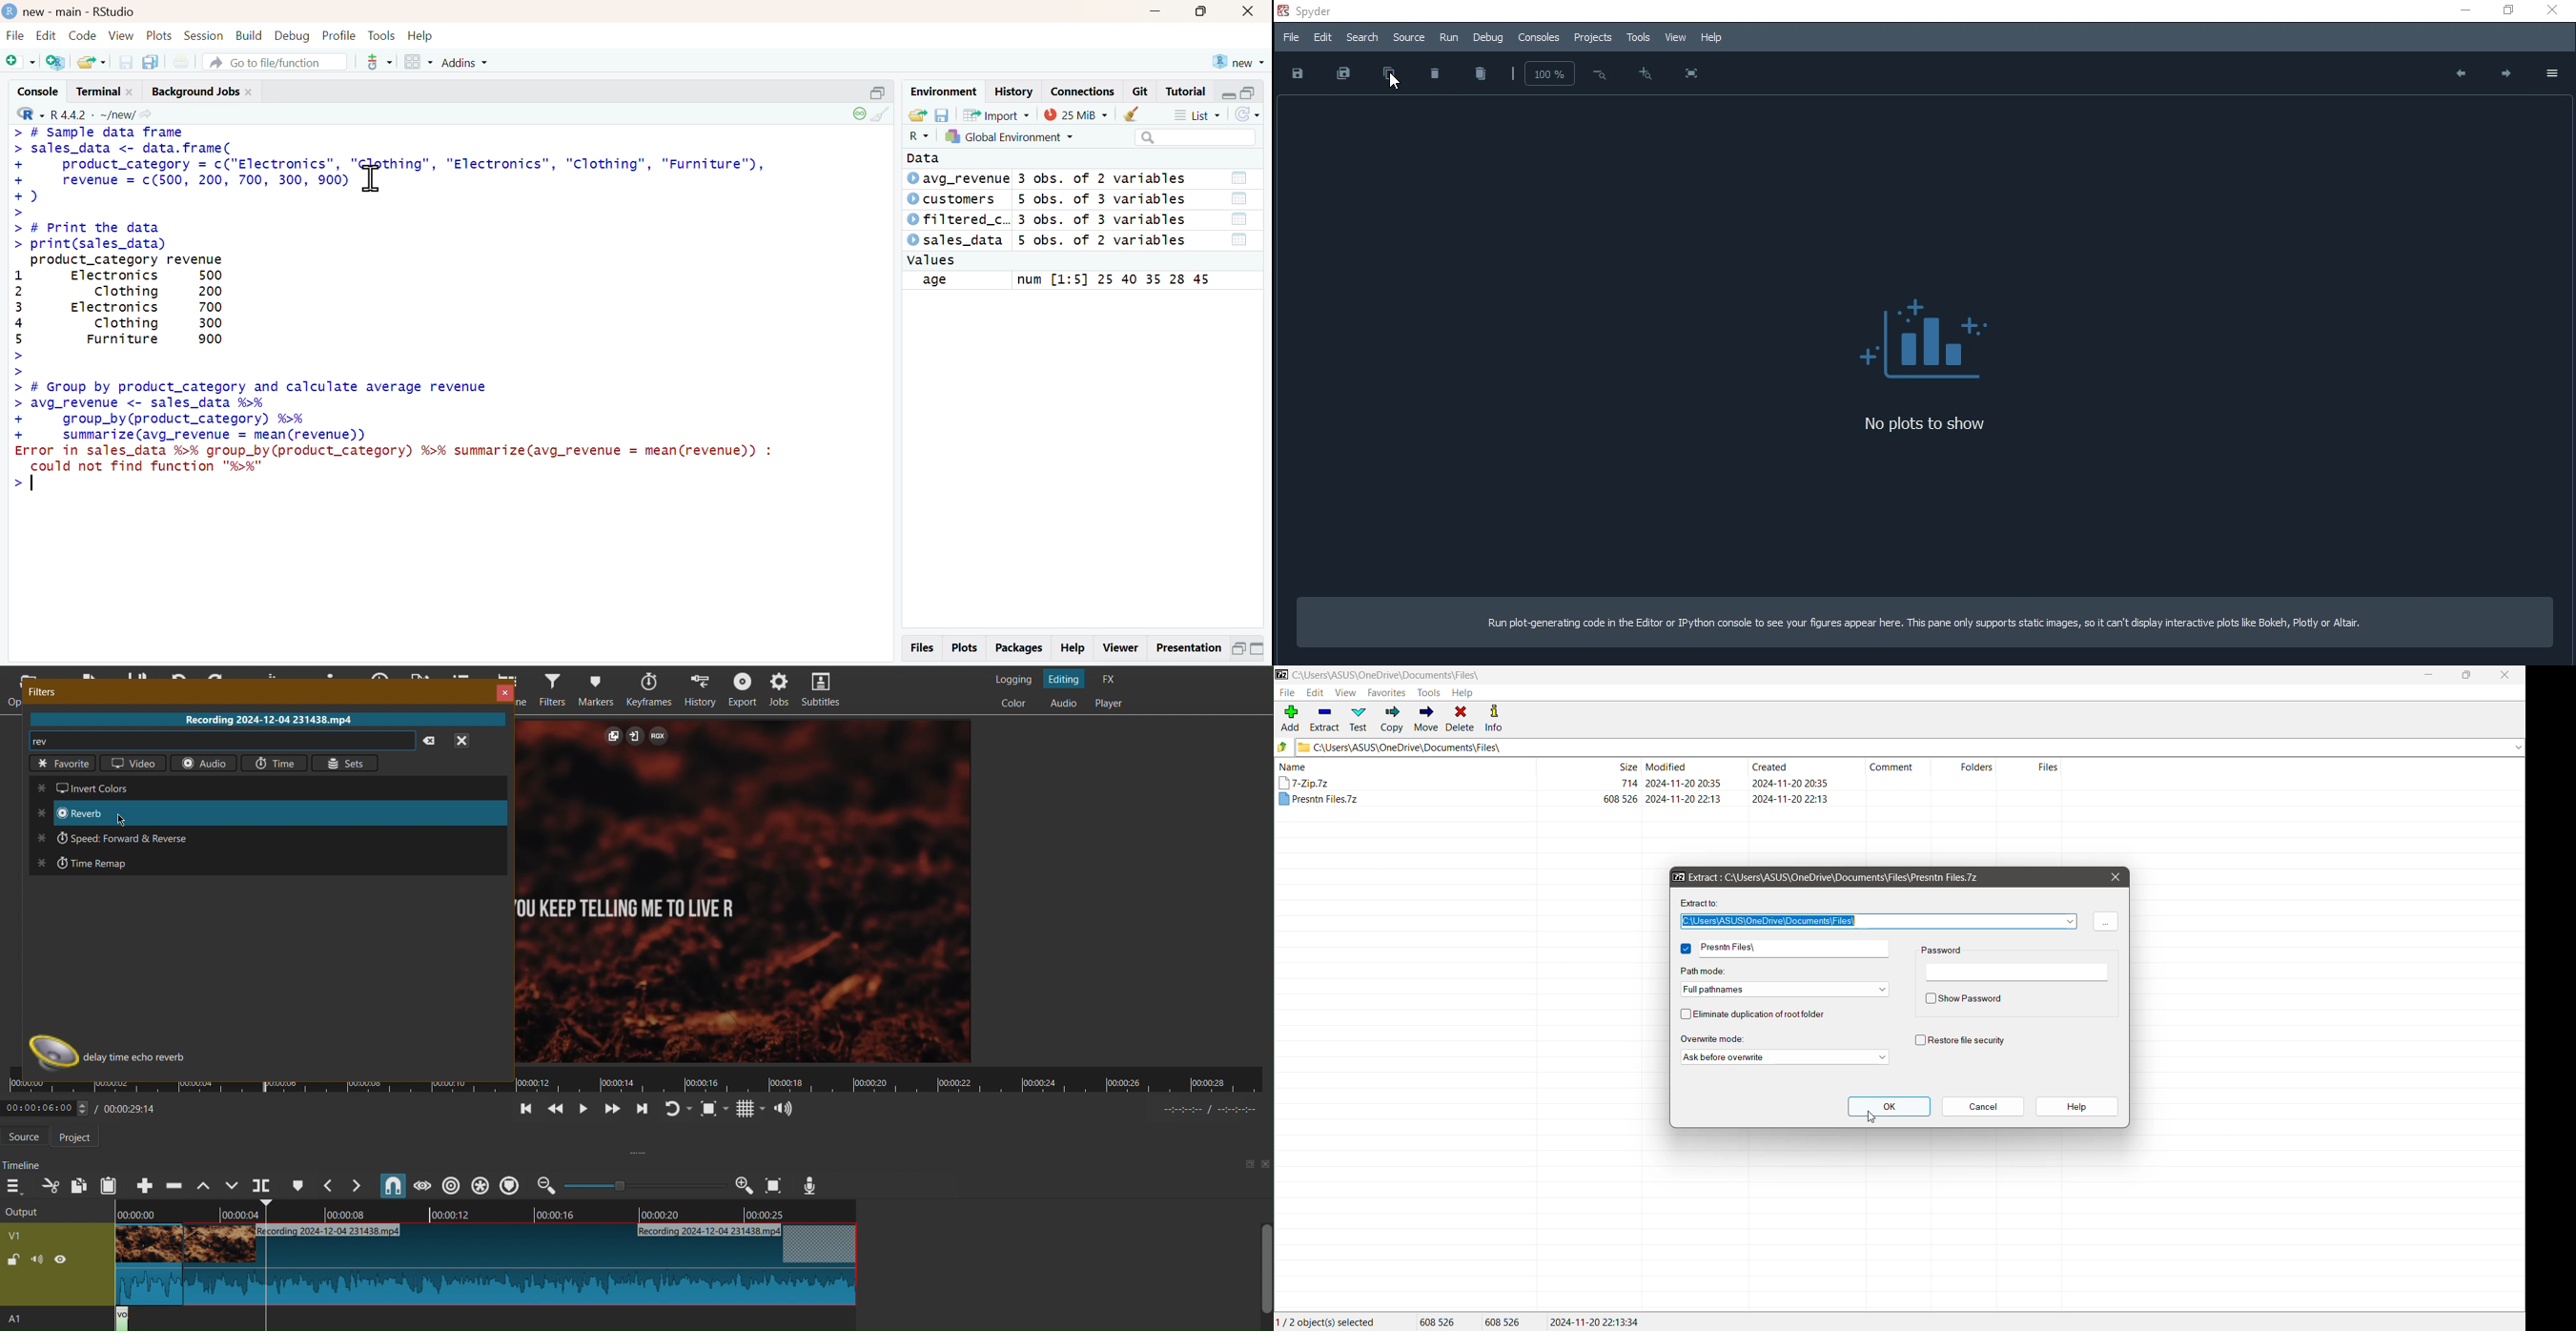  What do you see at coordinates (1019, 649) in the screenshot?
I see `Packages` at bounding box center [1019, 649].